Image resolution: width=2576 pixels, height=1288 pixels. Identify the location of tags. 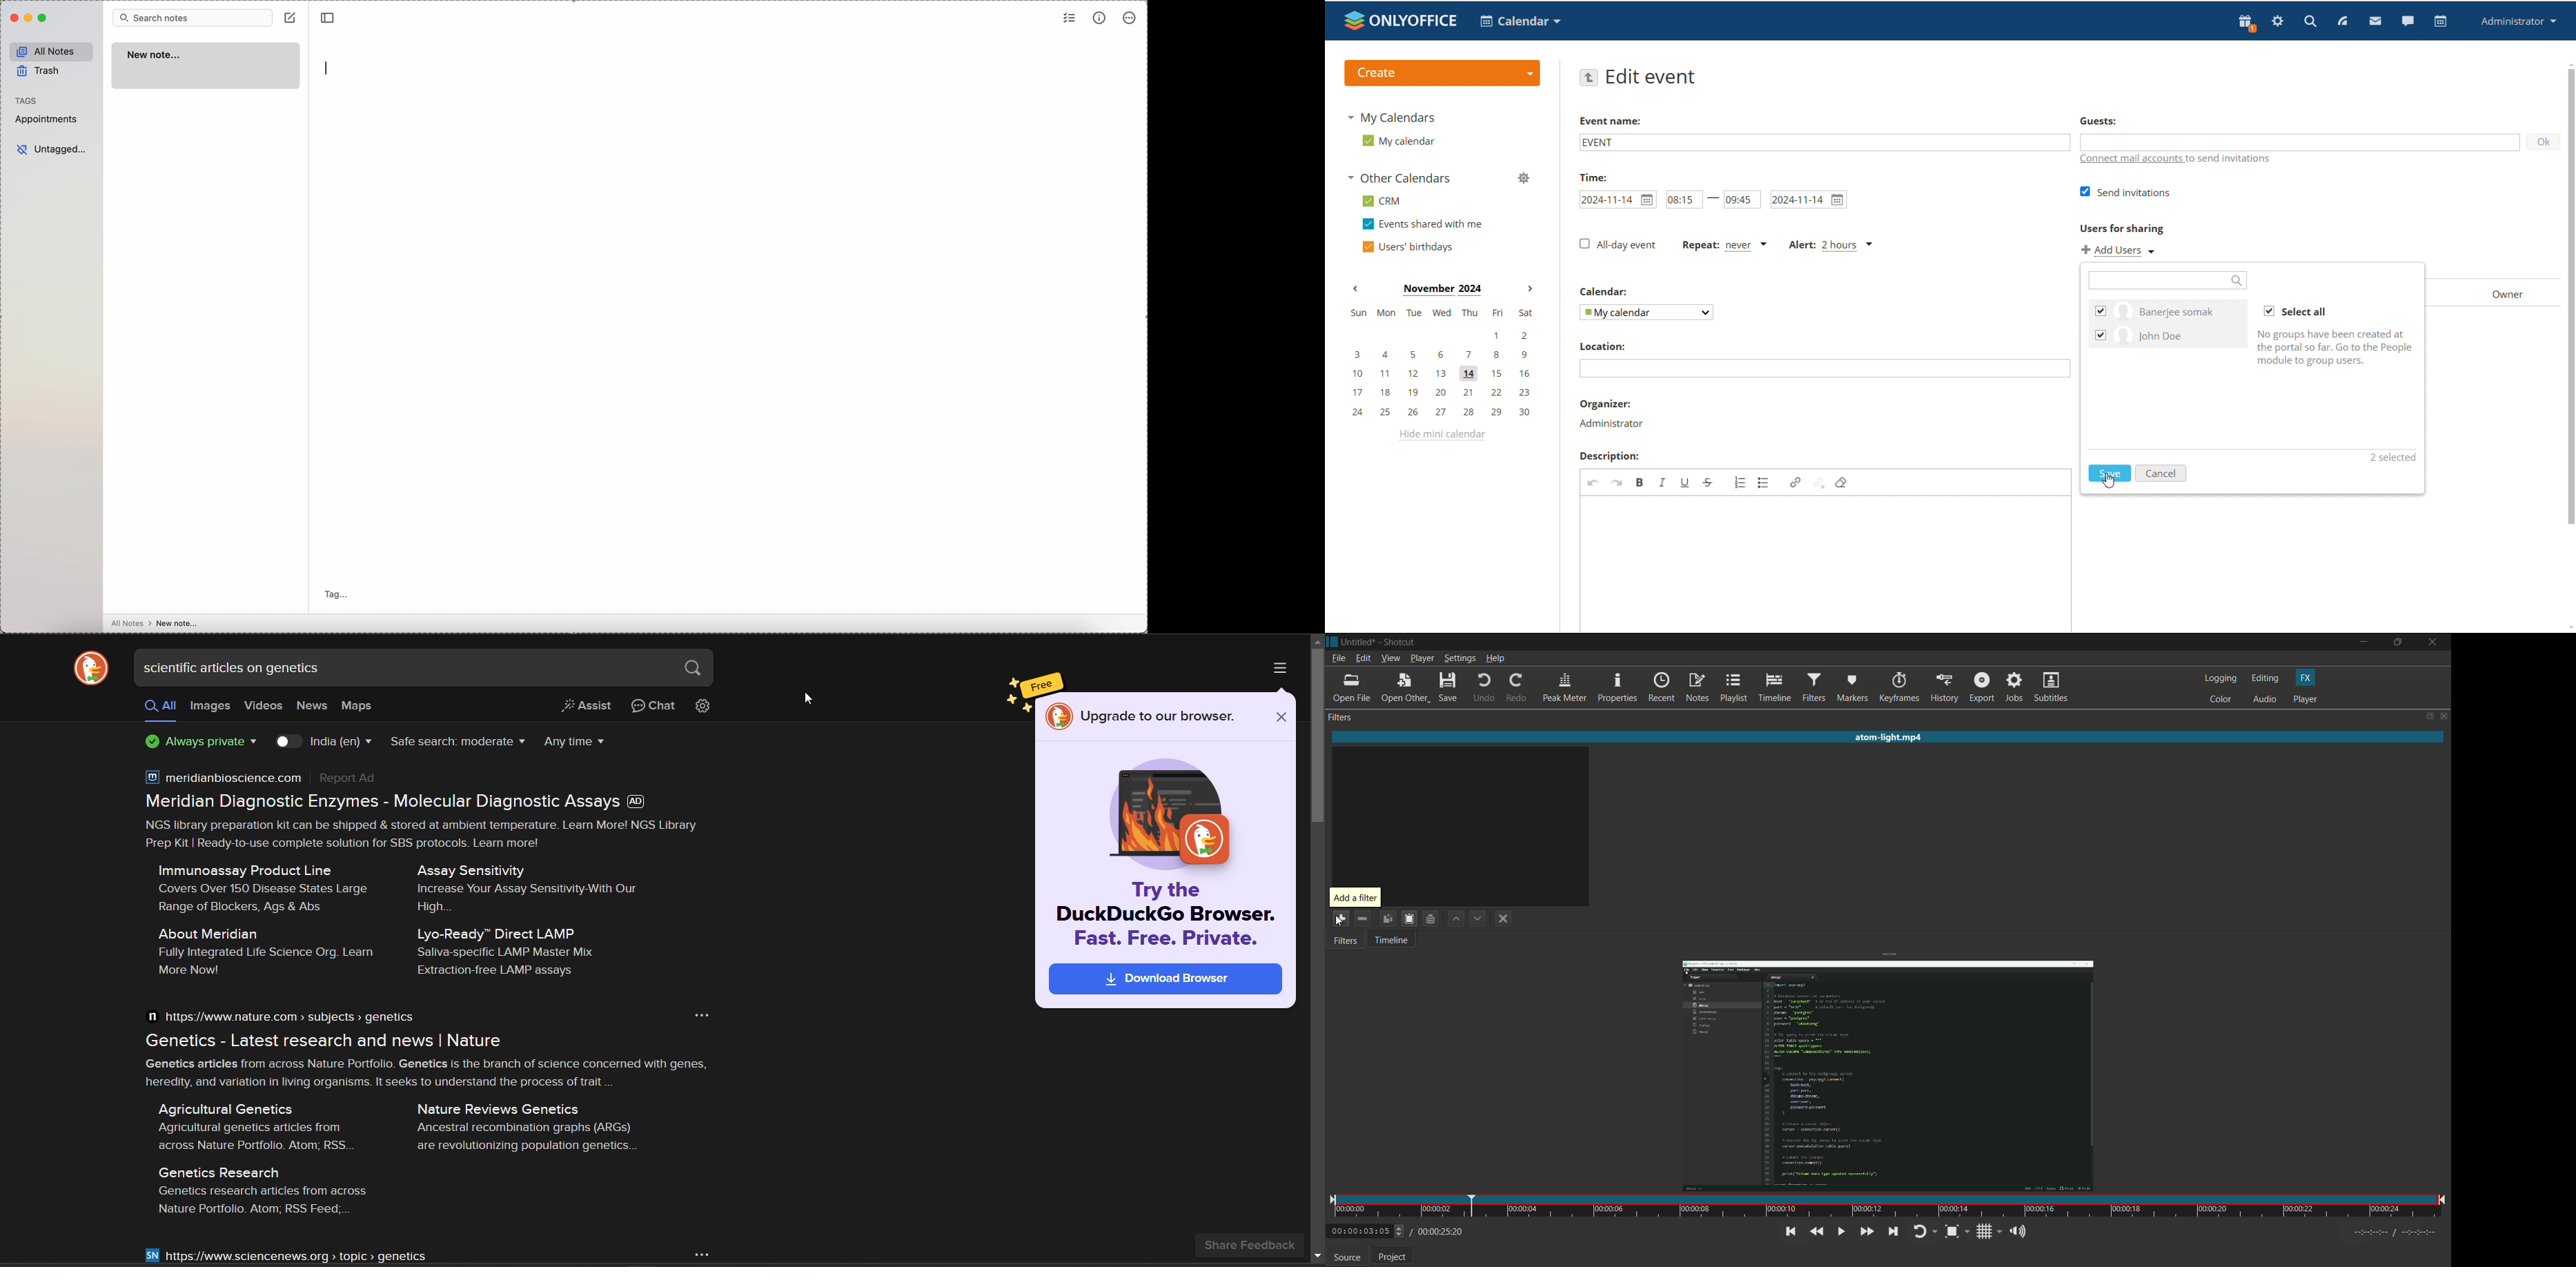
(27, 100).